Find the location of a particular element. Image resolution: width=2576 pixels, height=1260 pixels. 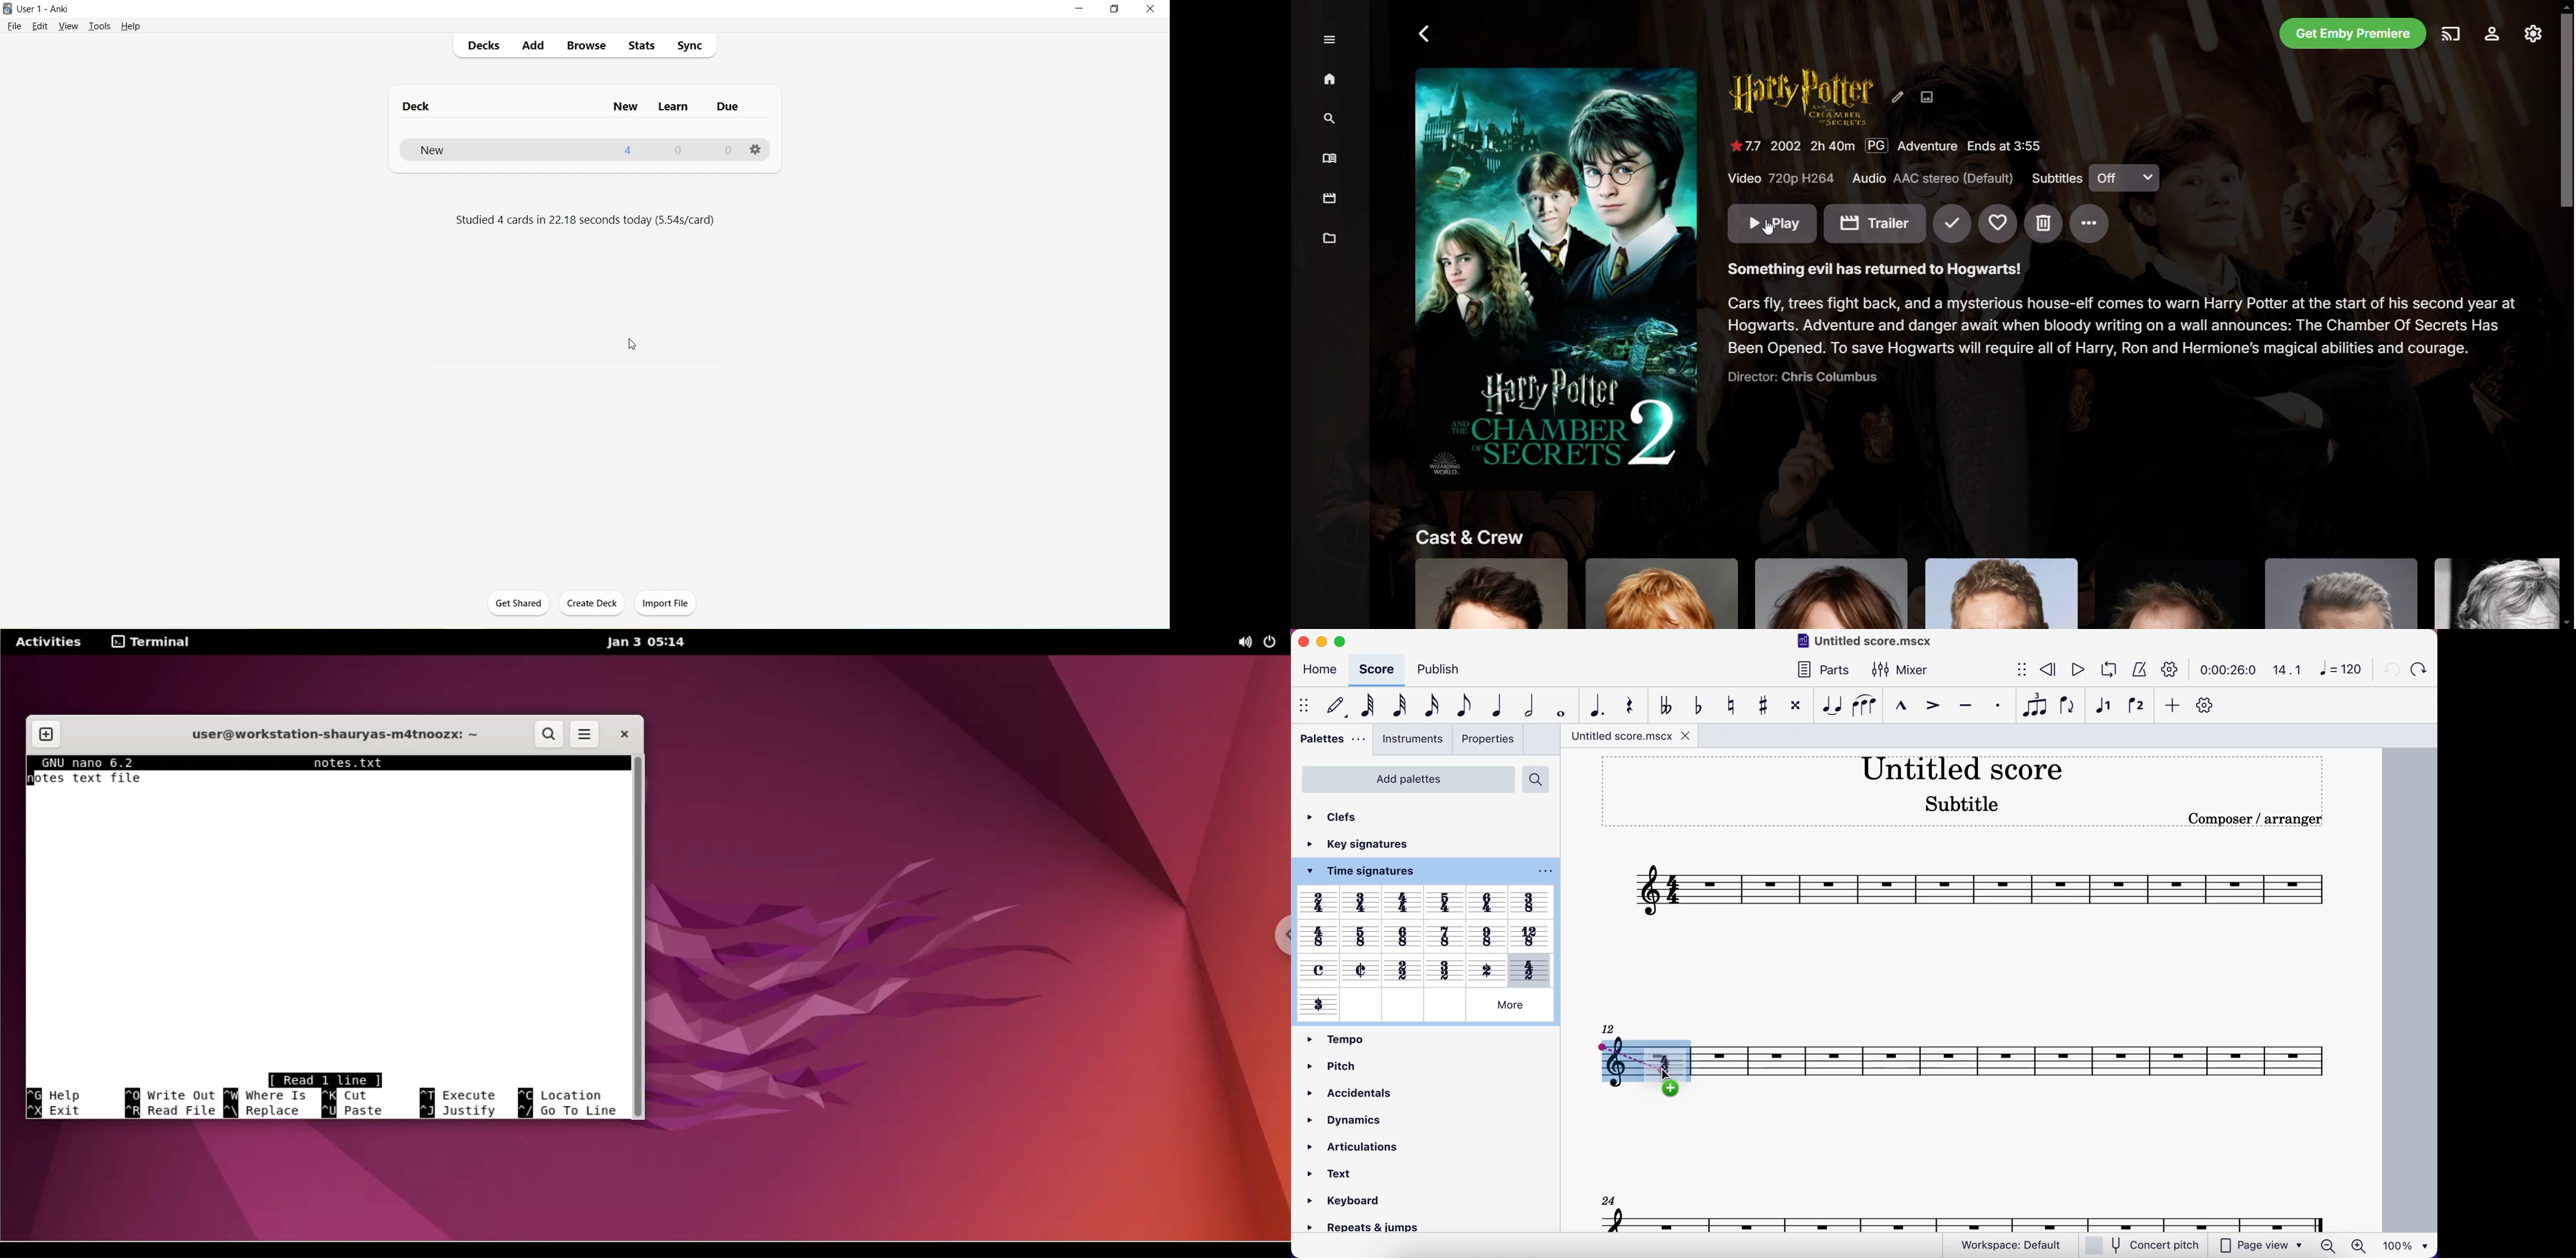

Subtitle is located at coordinates (1963, 802).